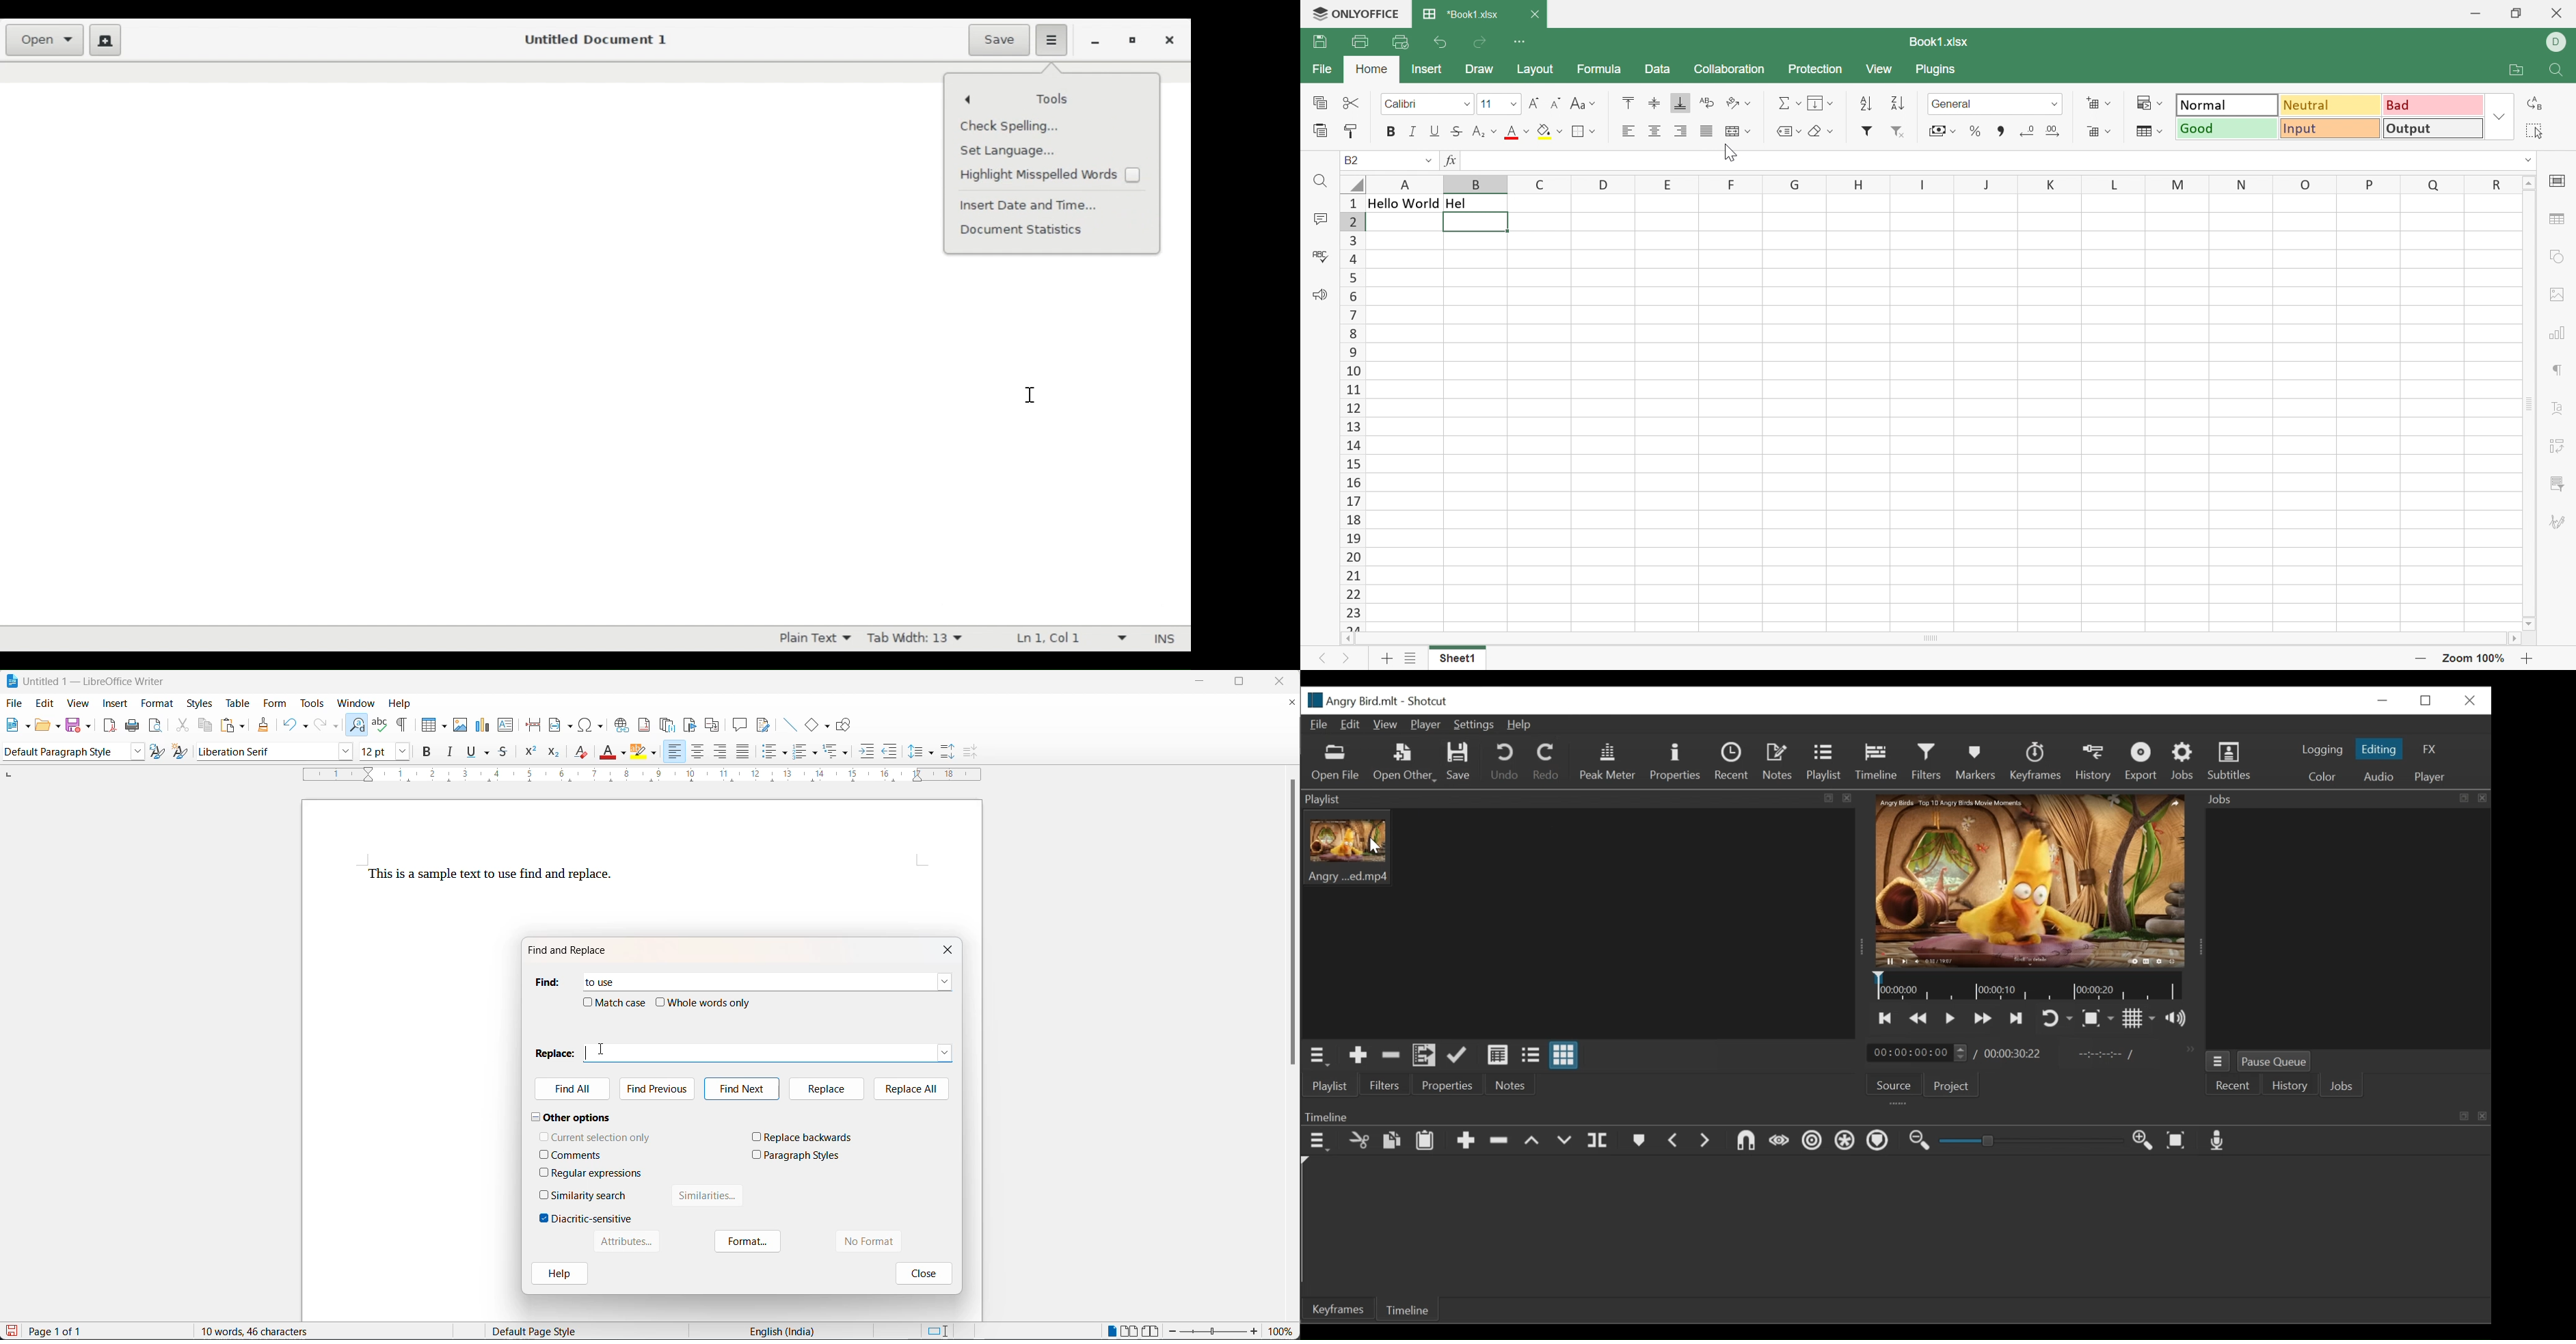 The height and width of the screenshot is (1344, 2576). I want to click on Untitled Document 1, so click(598, 40).